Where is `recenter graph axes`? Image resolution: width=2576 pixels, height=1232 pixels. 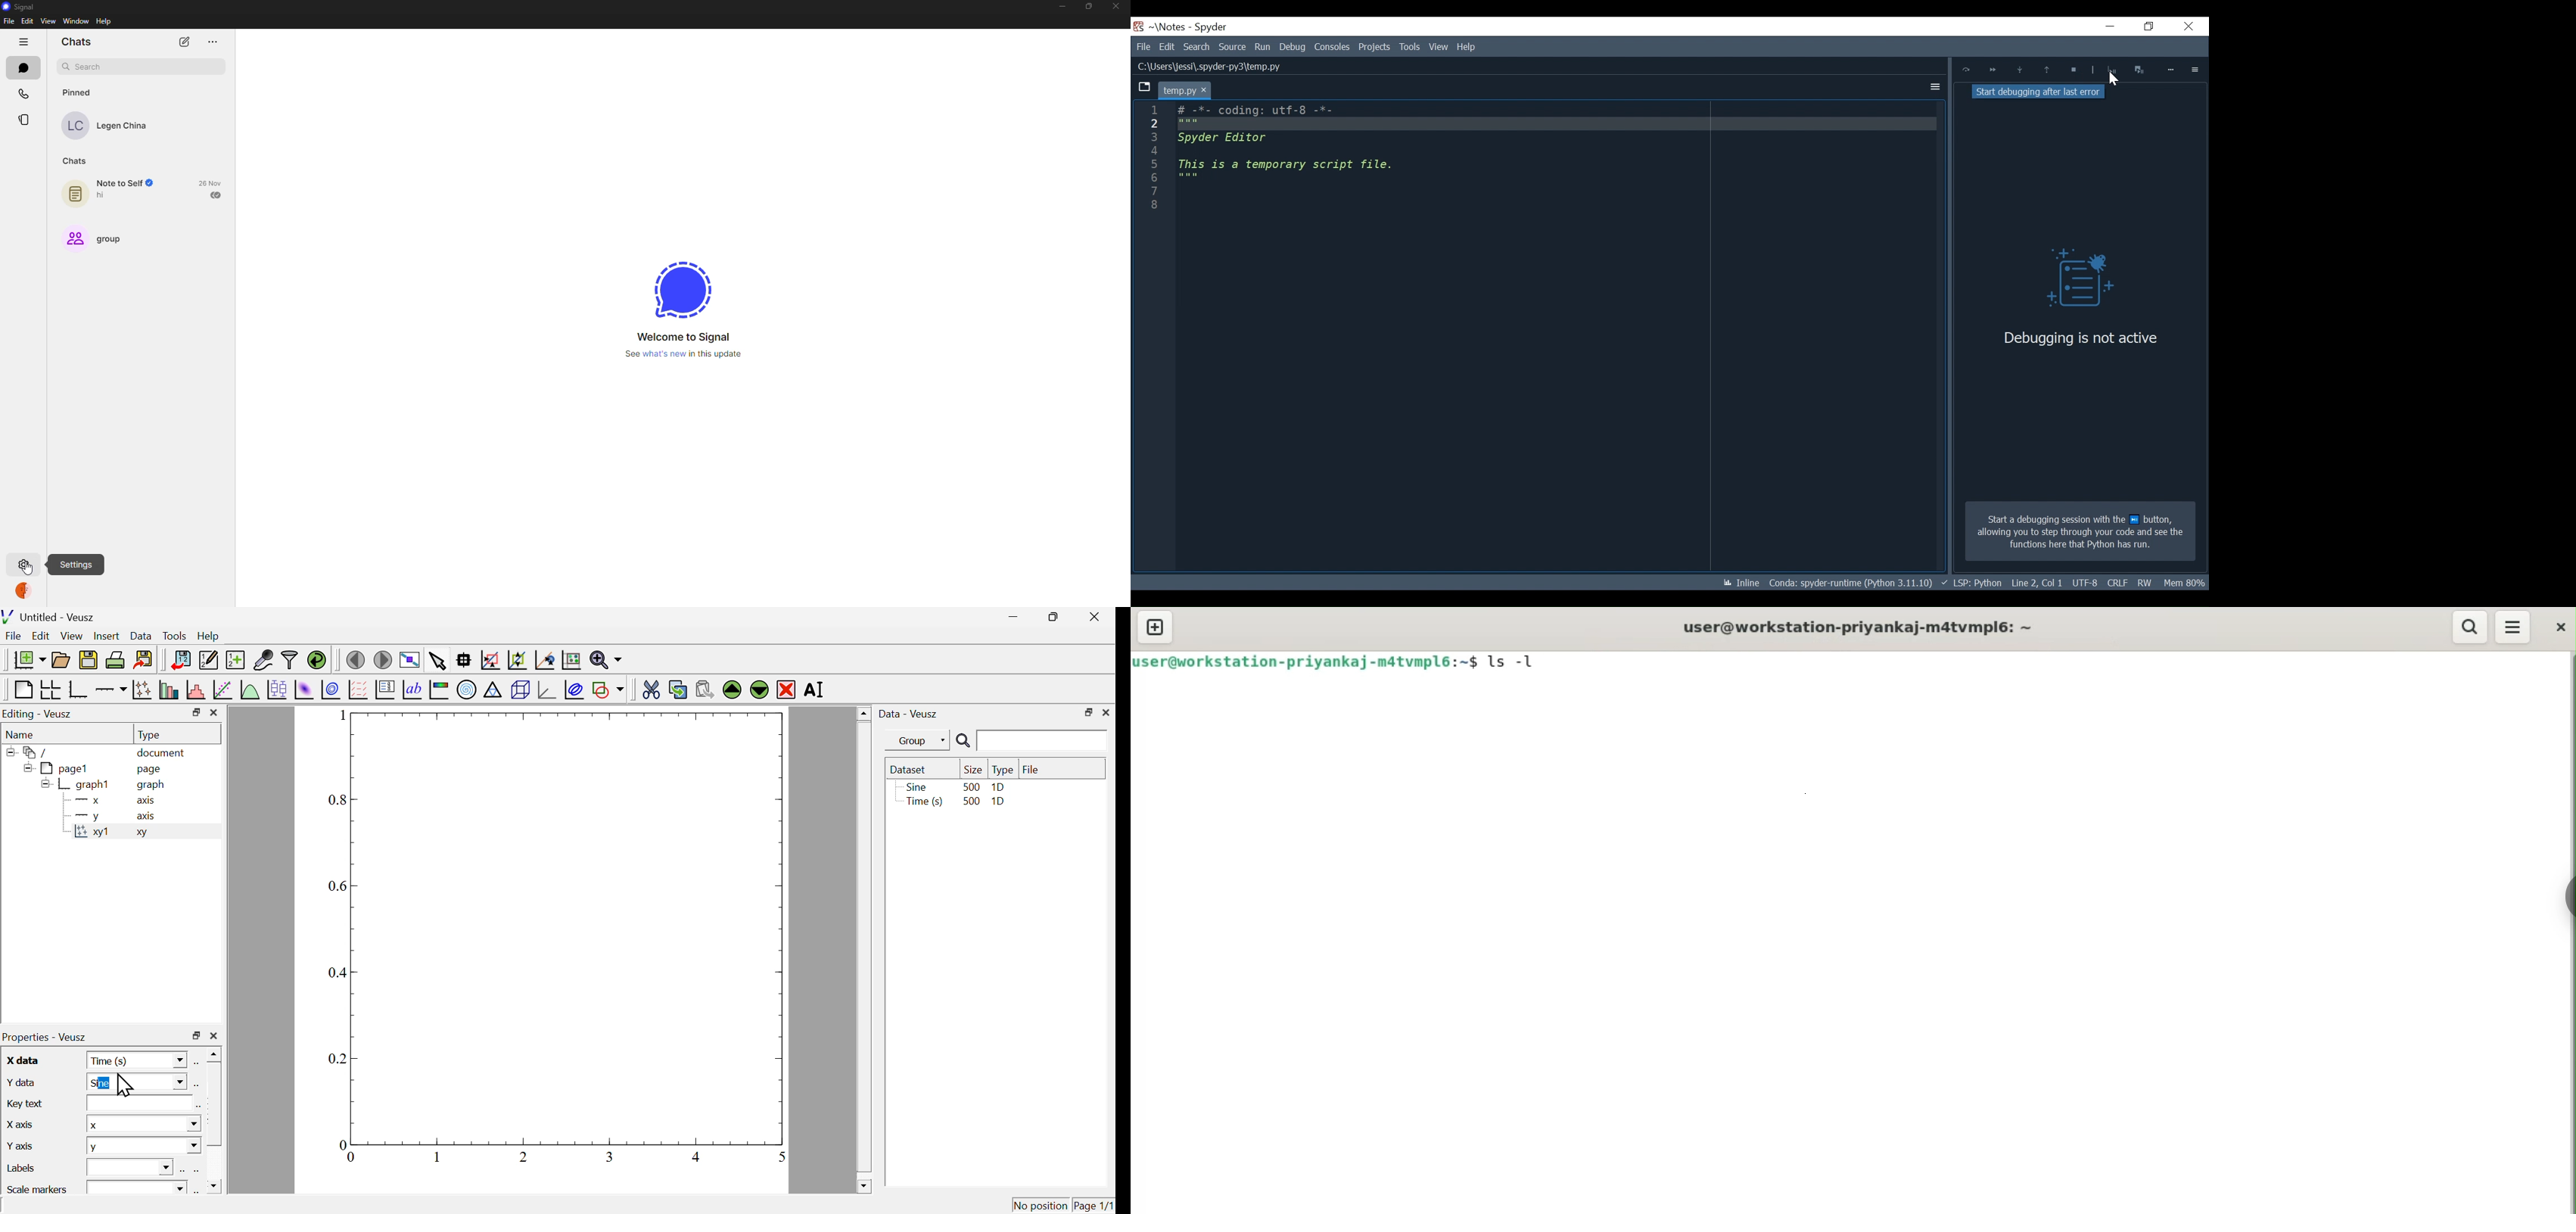 recenter graph axes is located at coordinates (546, 660).